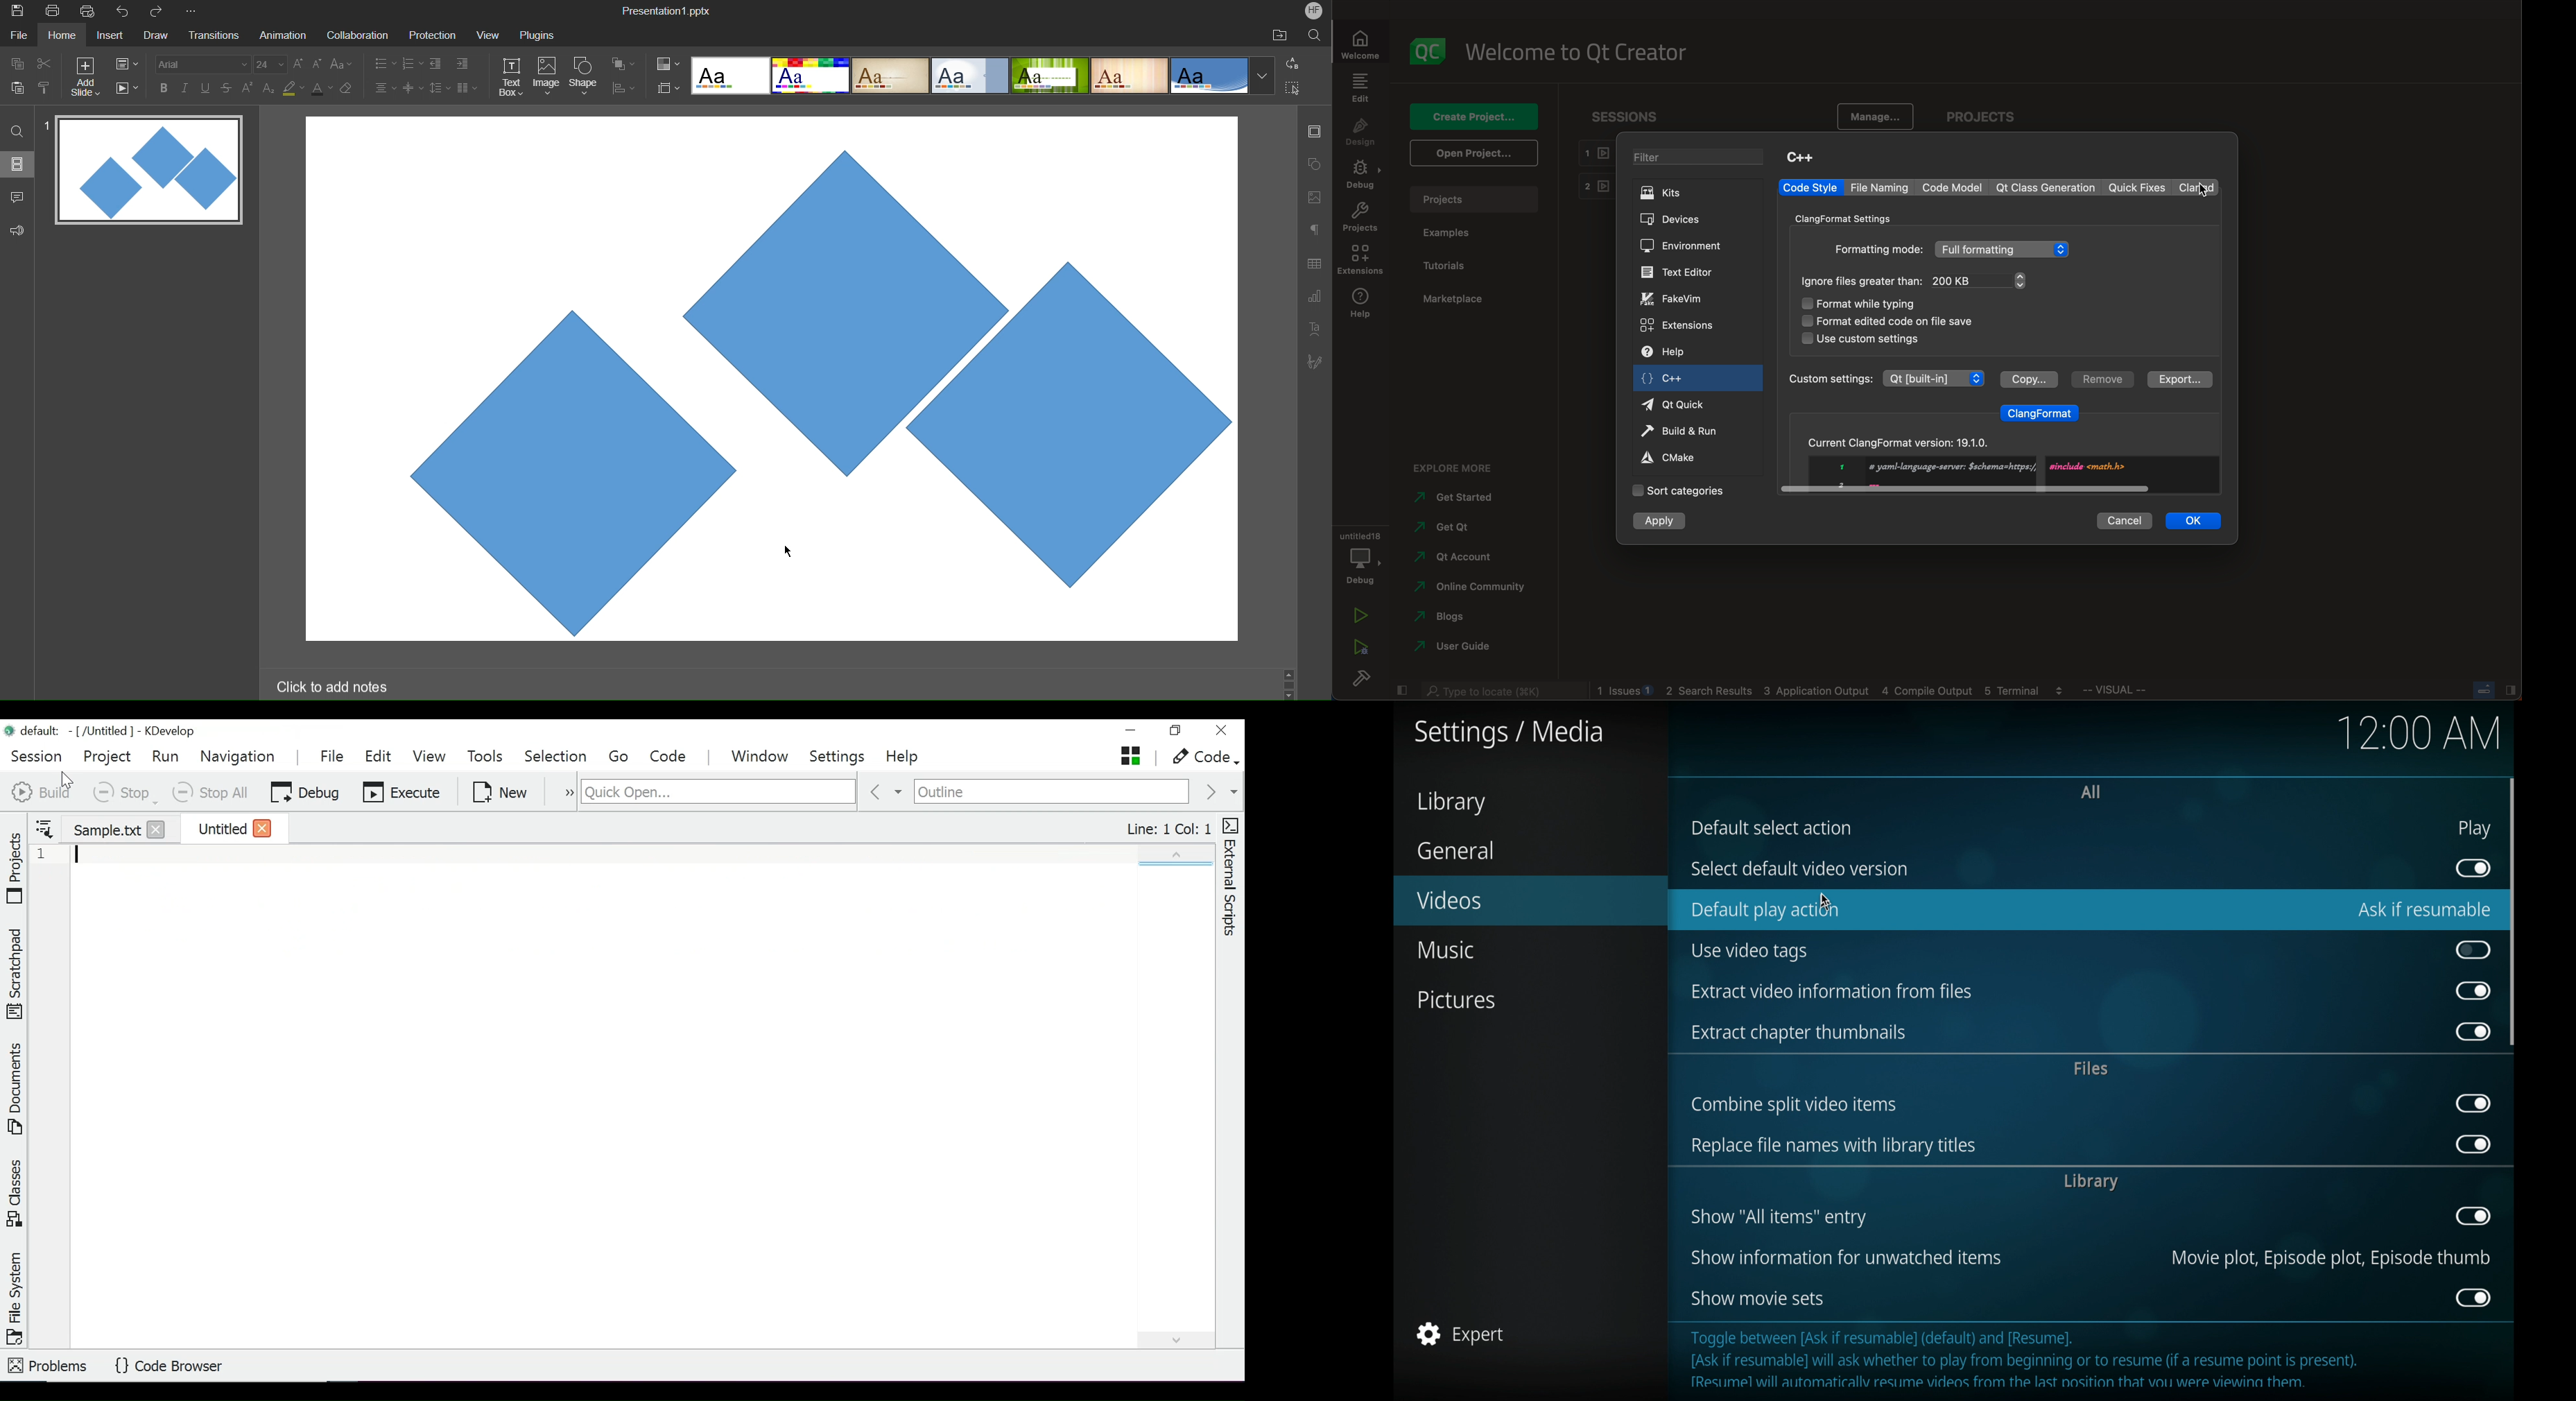 The width and height of the screenshot is (2576, 1428). Describe the element at coordinates (85, 77) in the screenshot. I see `Add Slide` at that location.